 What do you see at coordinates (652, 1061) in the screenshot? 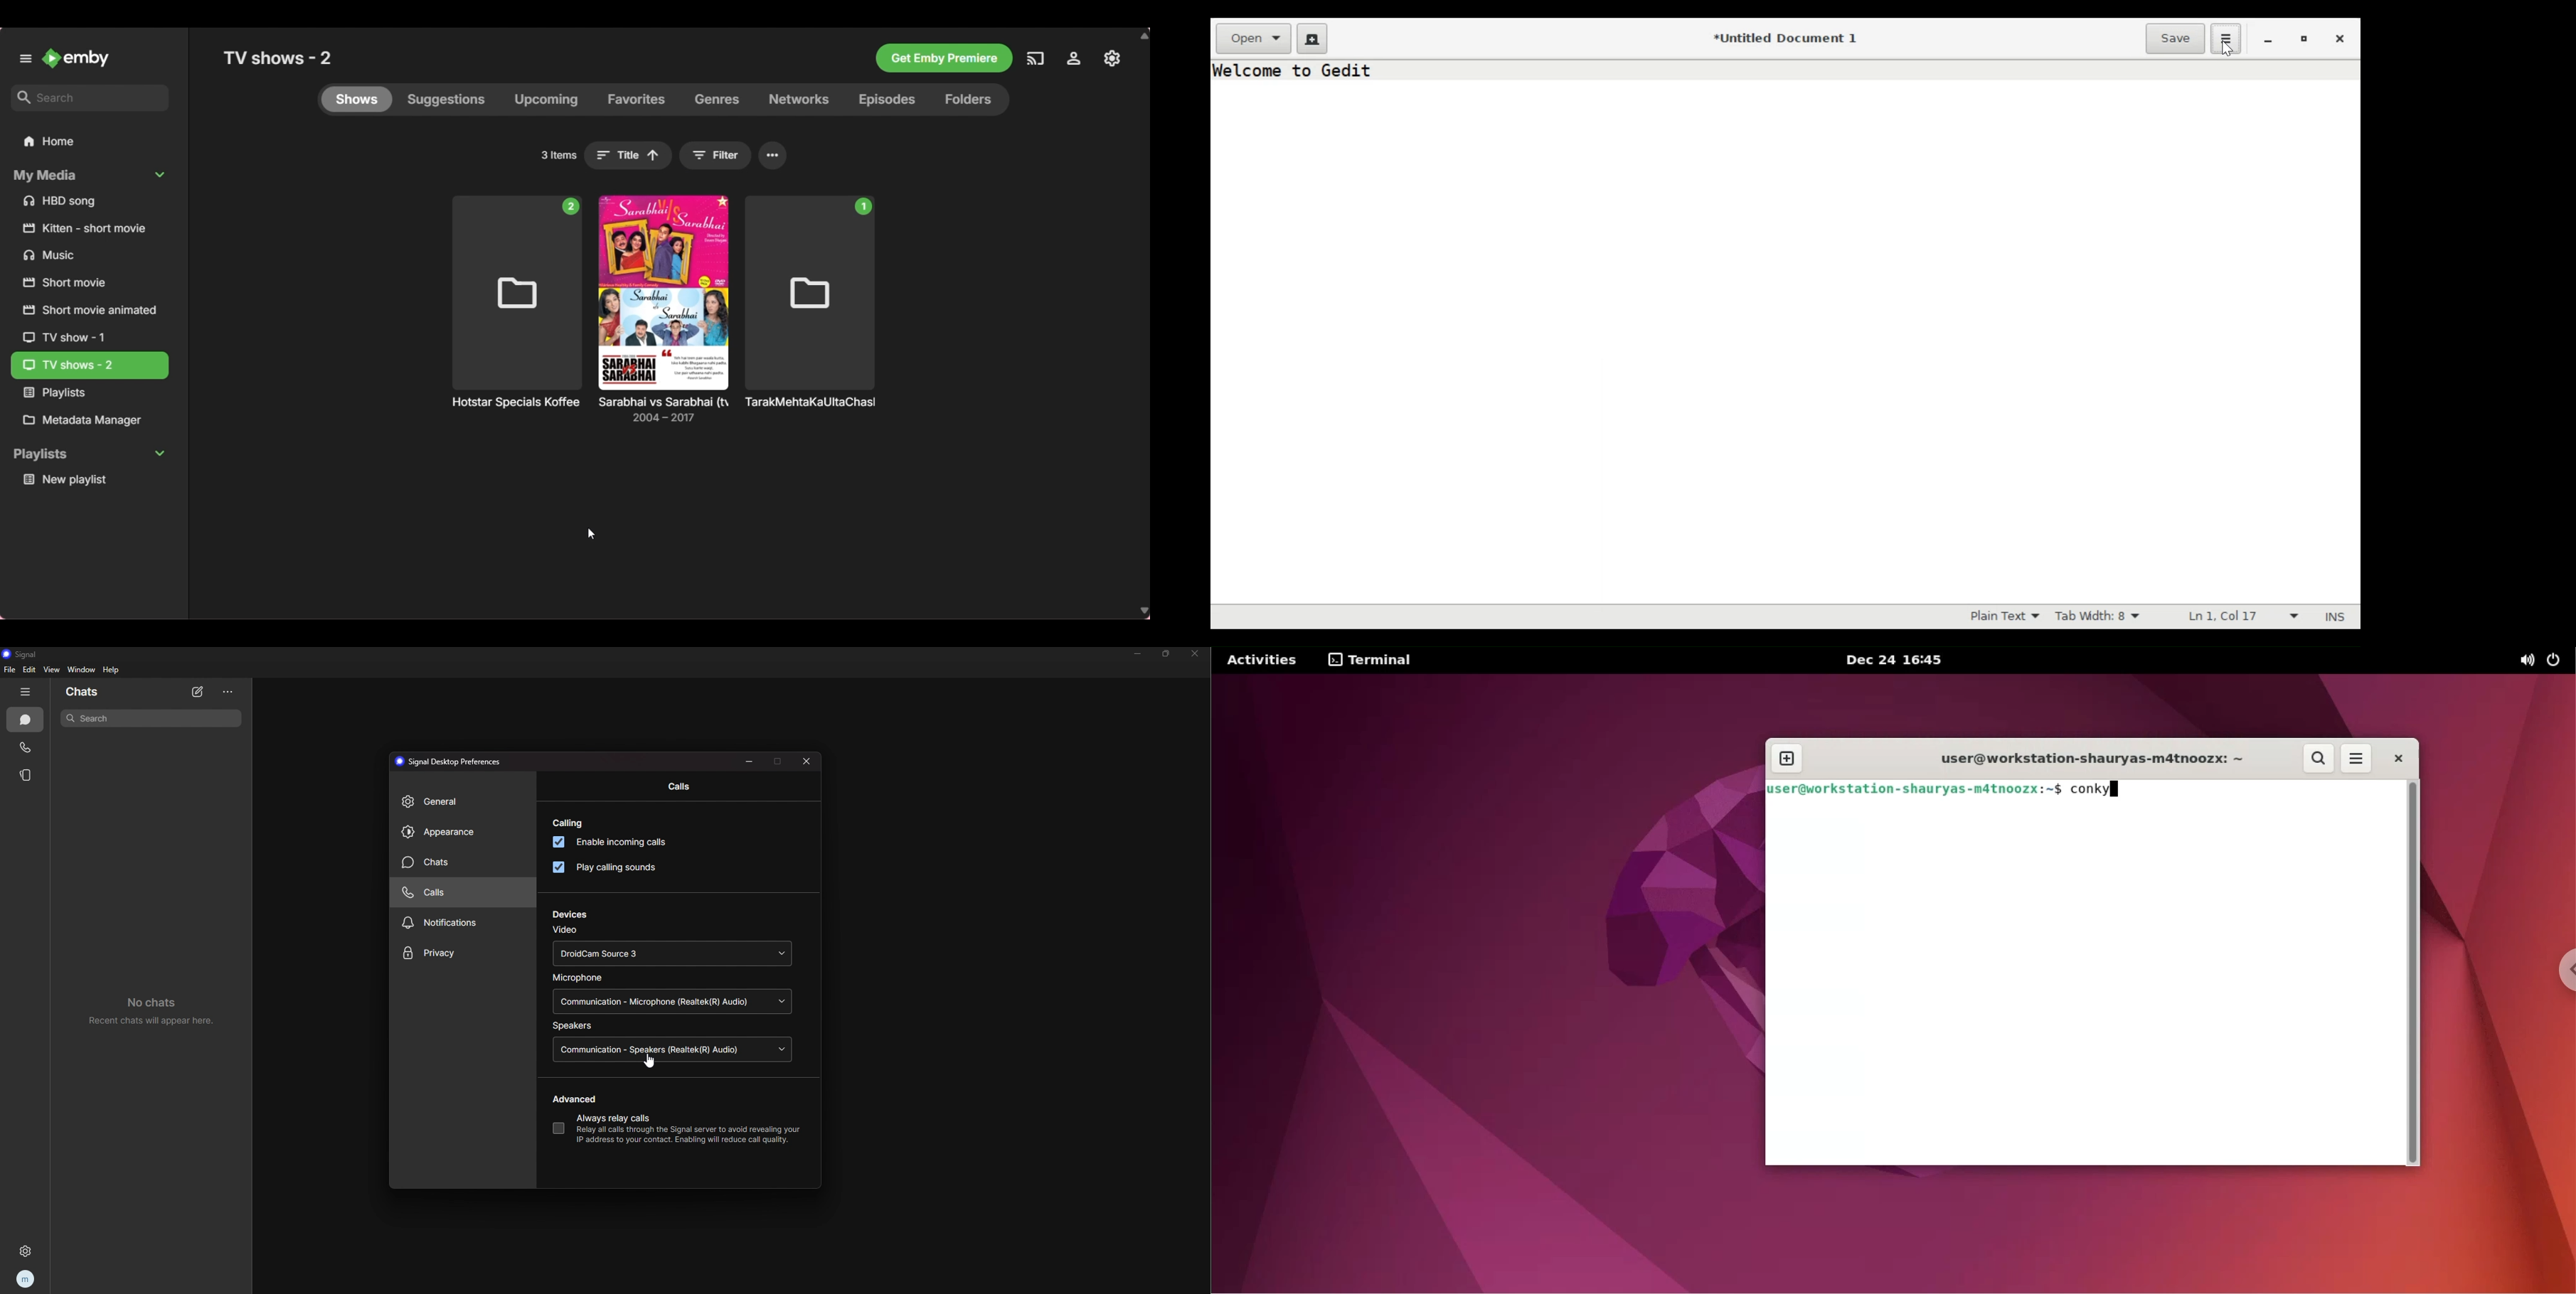
I see `cursor` at bounding box center [652, 1061].